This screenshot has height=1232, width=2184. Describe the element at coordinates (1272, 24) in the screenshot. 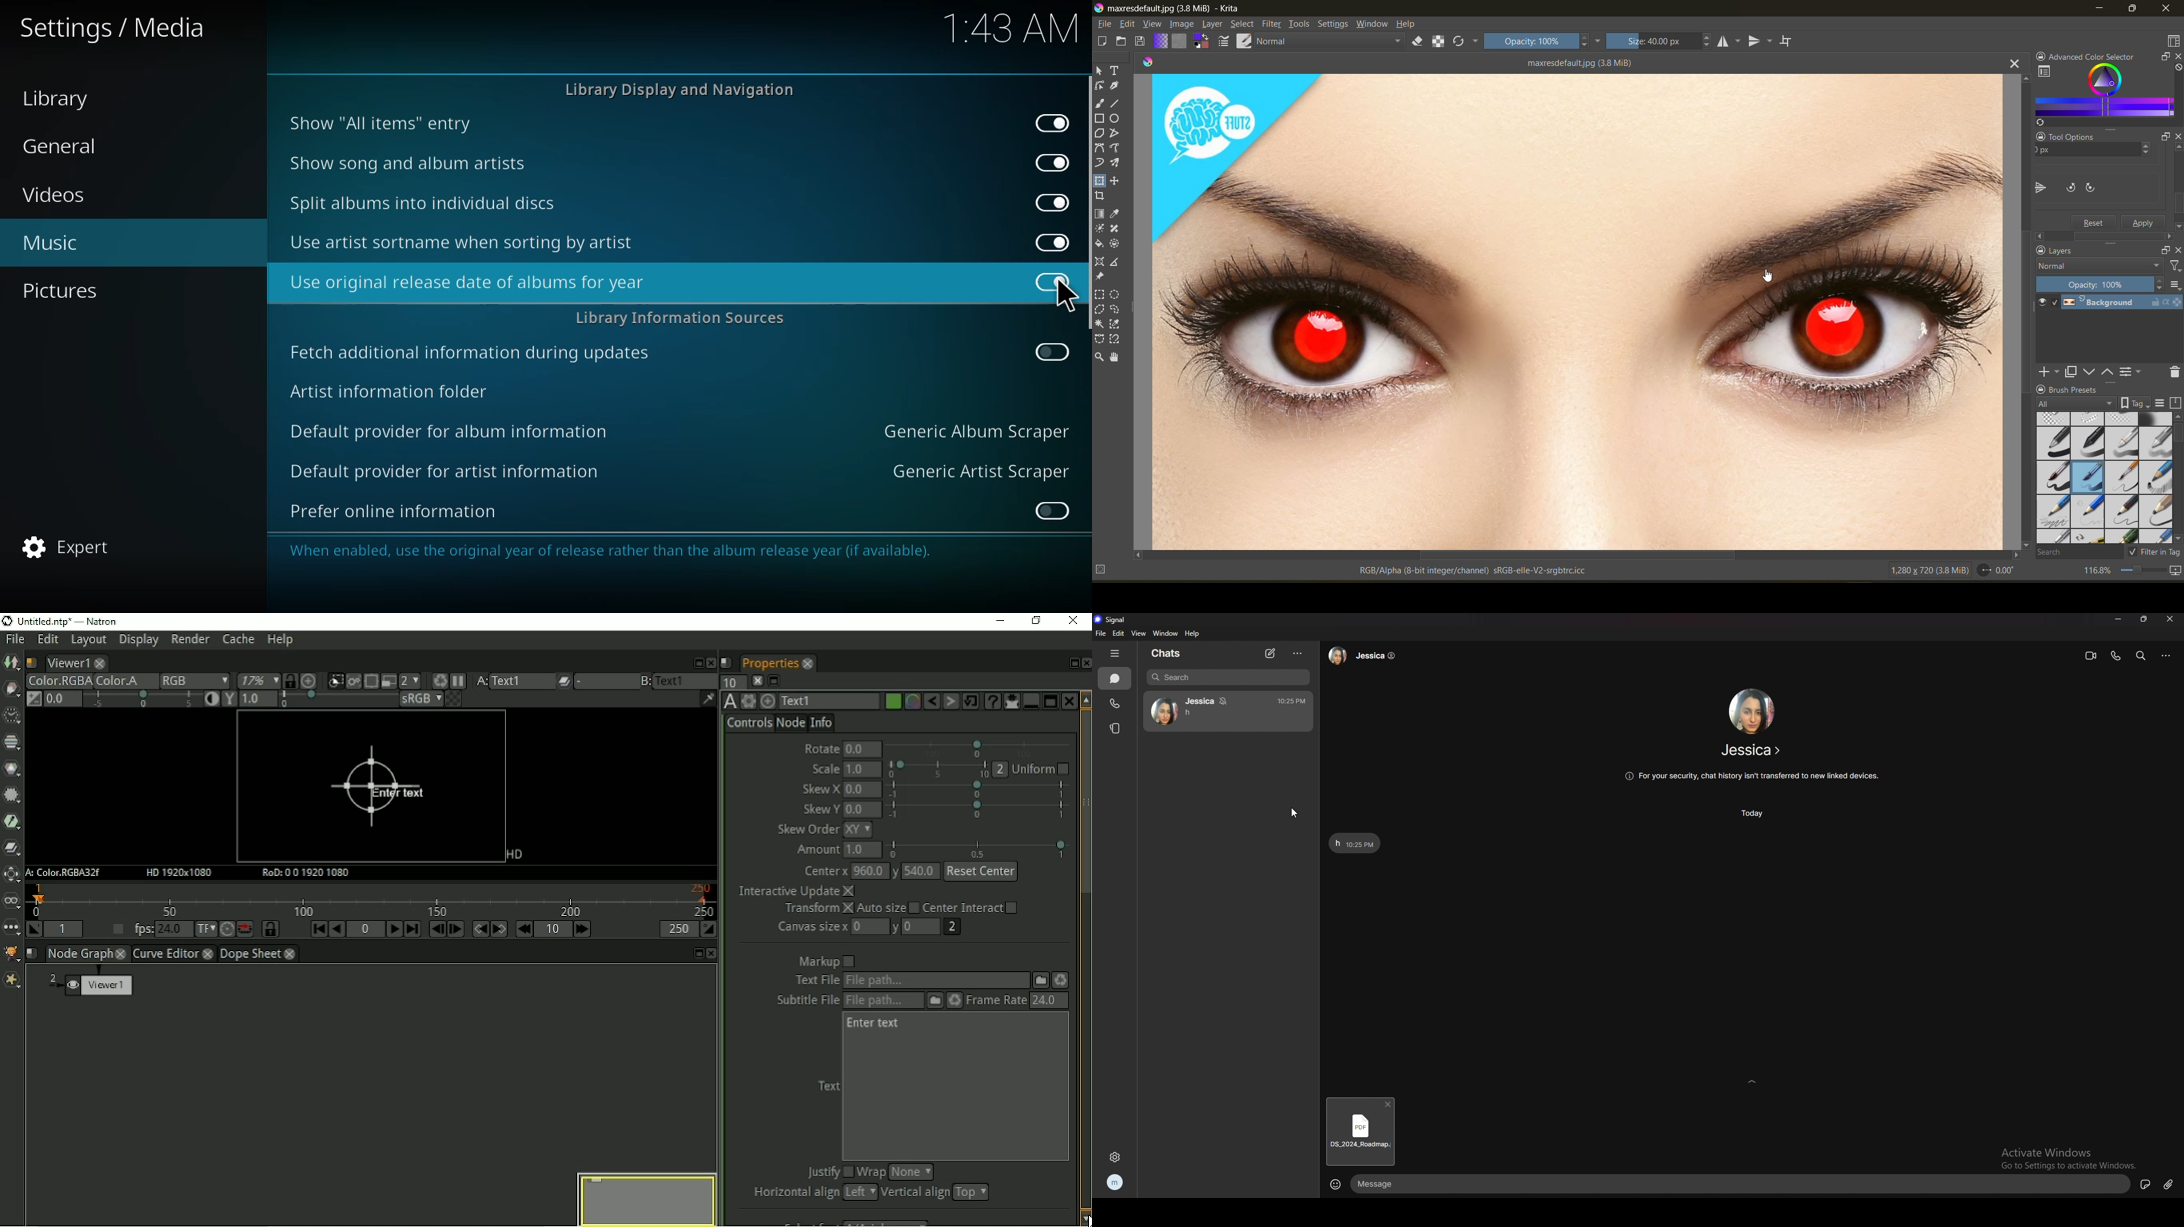

I see `filters` at that location.